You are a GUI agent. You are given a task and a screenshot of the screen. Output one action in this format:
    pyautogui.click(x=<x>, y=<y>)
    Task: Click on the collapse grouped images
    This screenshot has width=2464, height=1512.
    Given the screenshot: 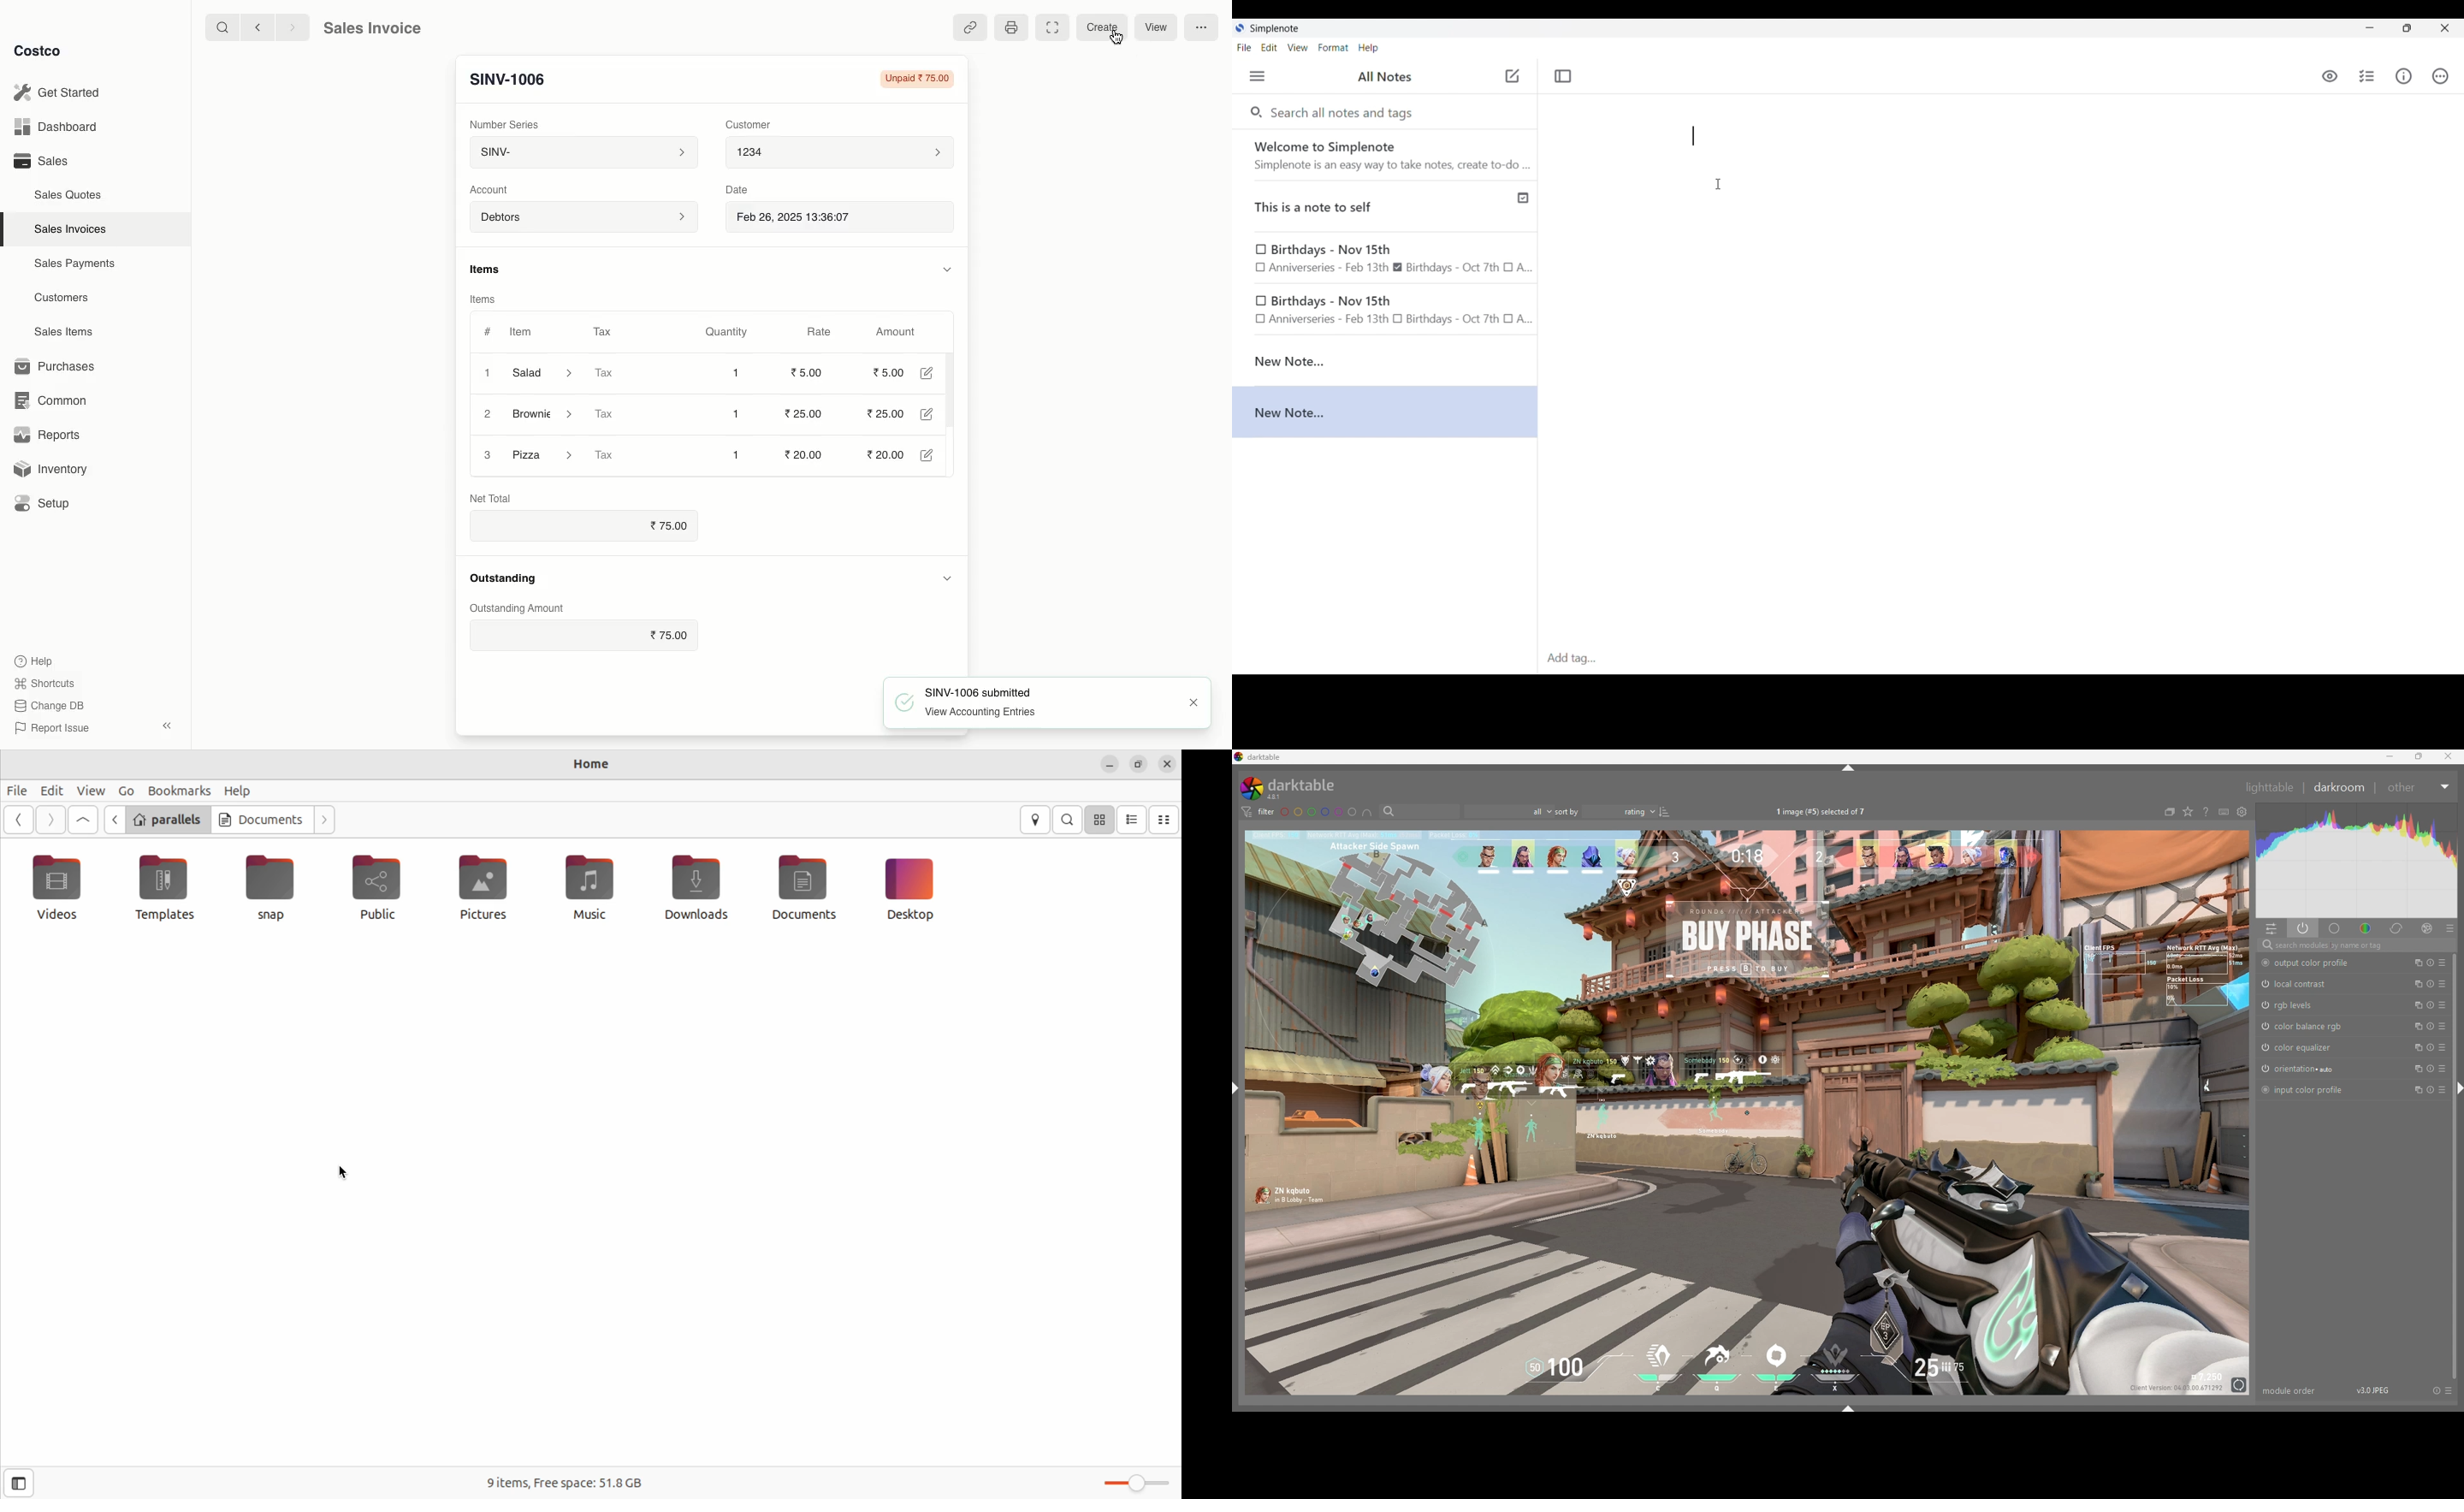 What is the action you would take?
    pyautogui.click(x=2169, y=812)
    